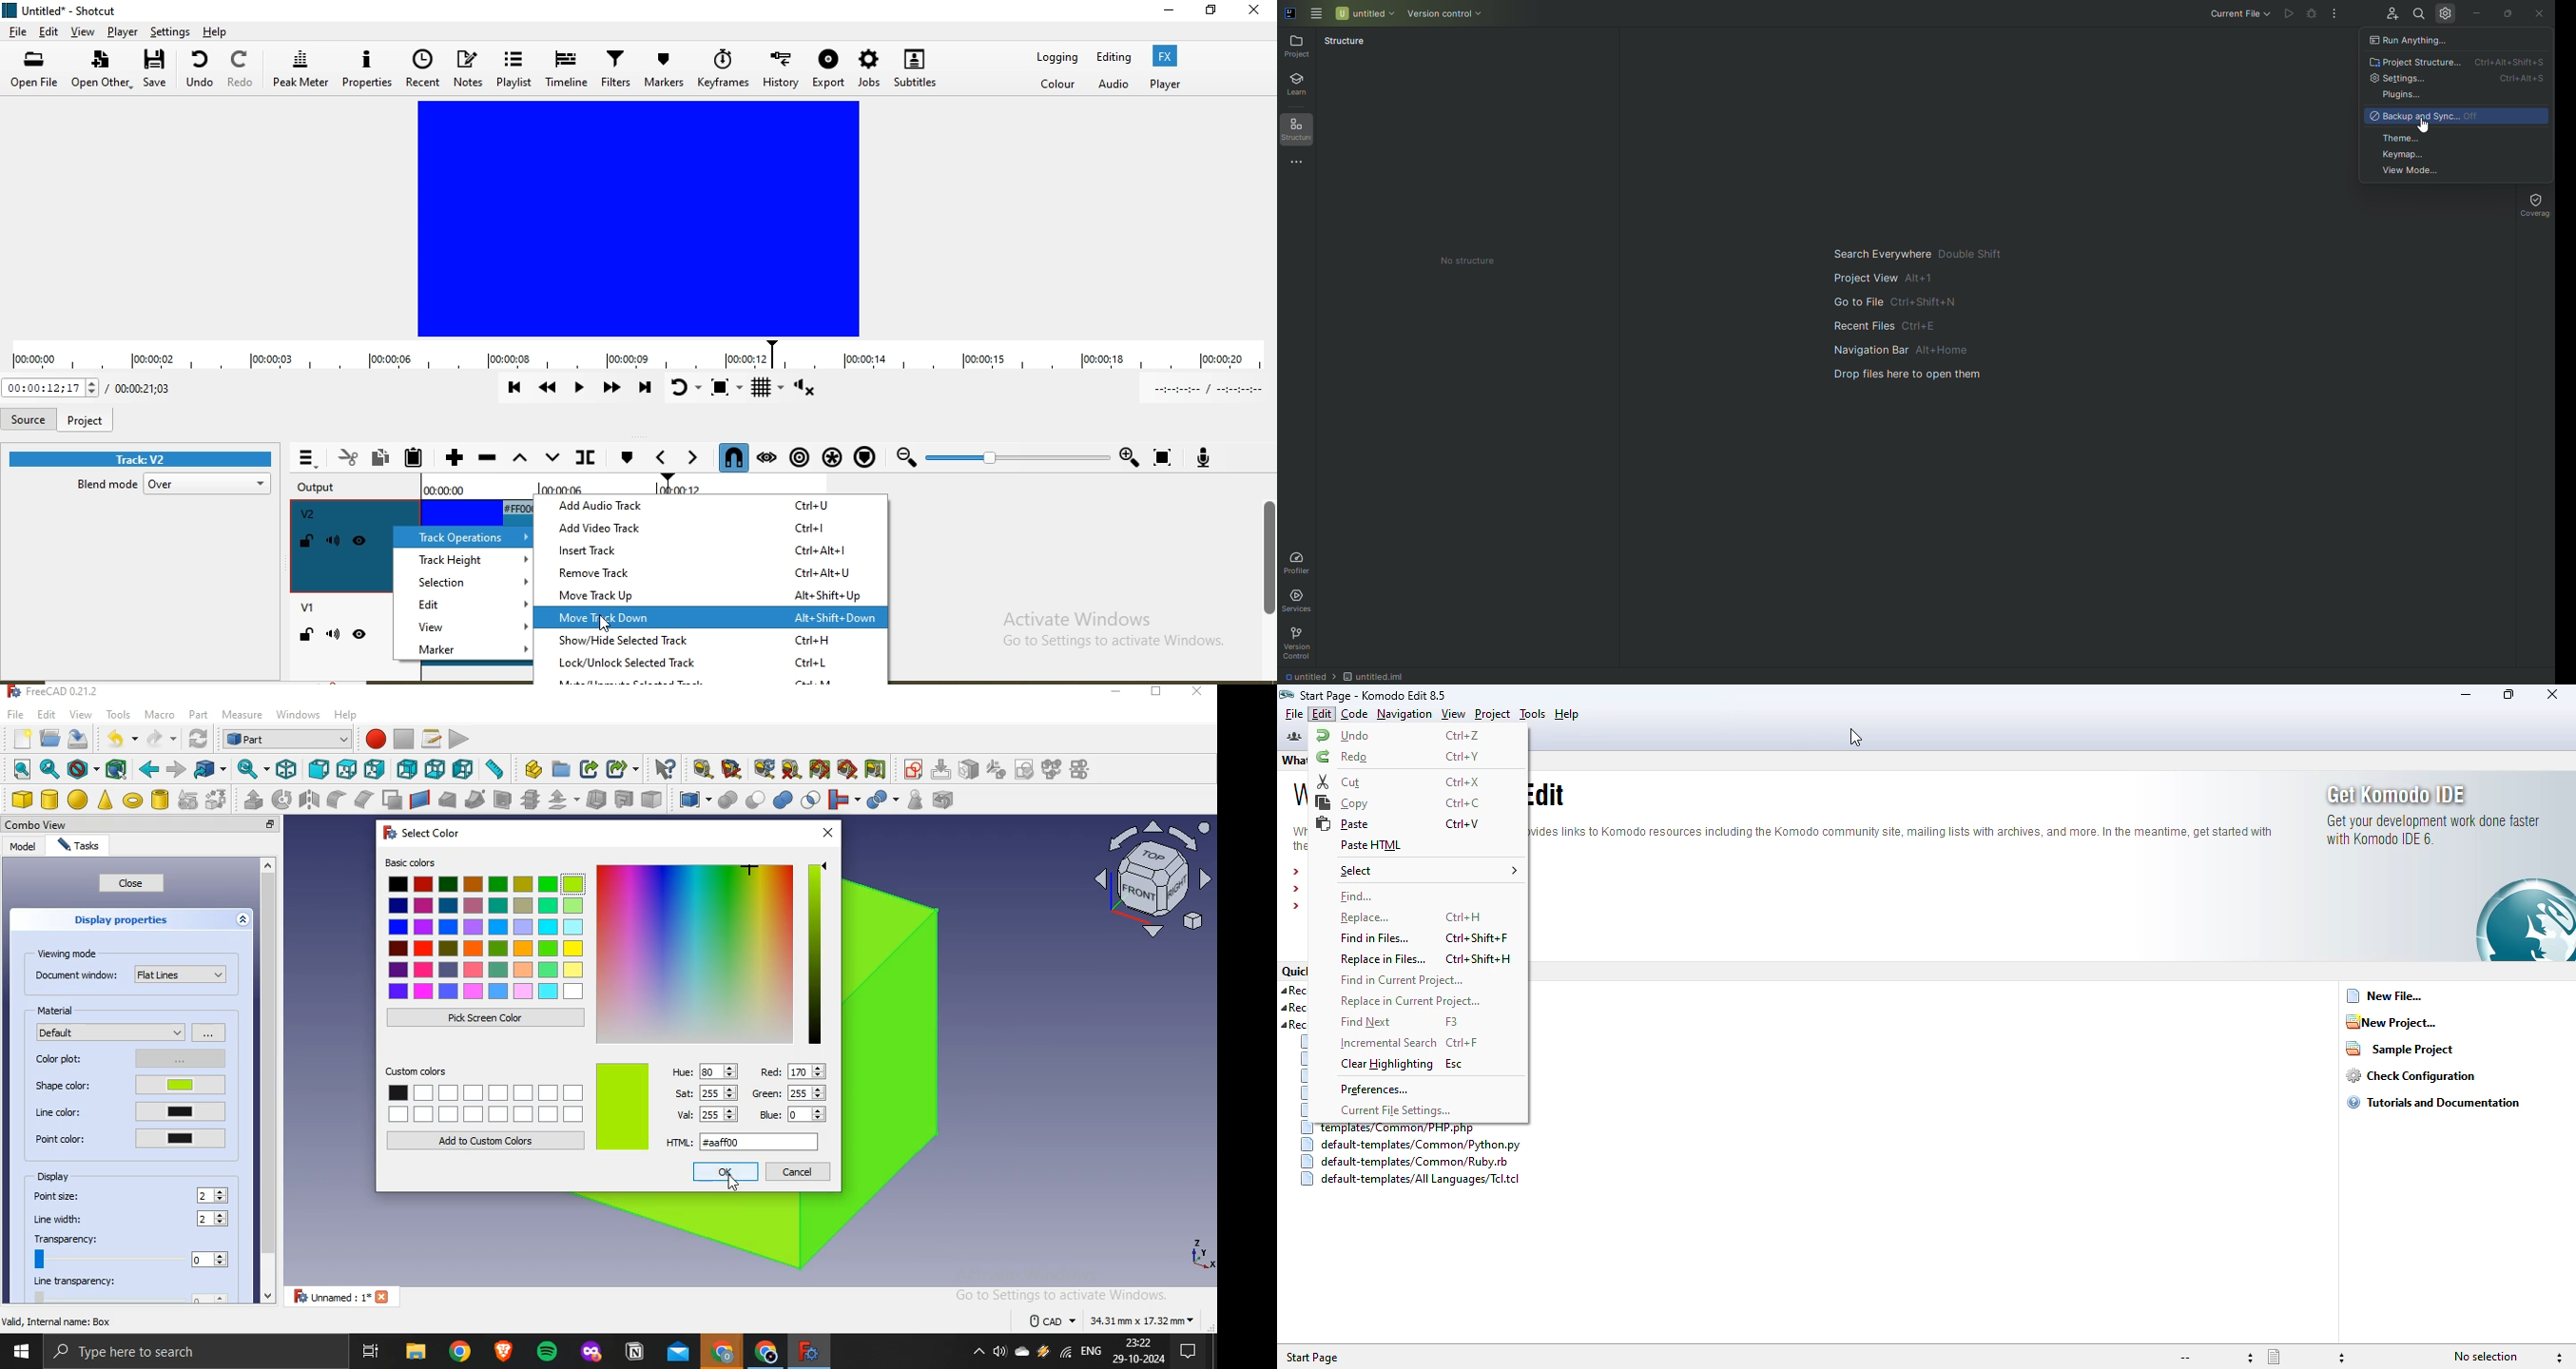  Describe the element at coordinates (1321, 714) in the screenshot. I see `edit` at that location.